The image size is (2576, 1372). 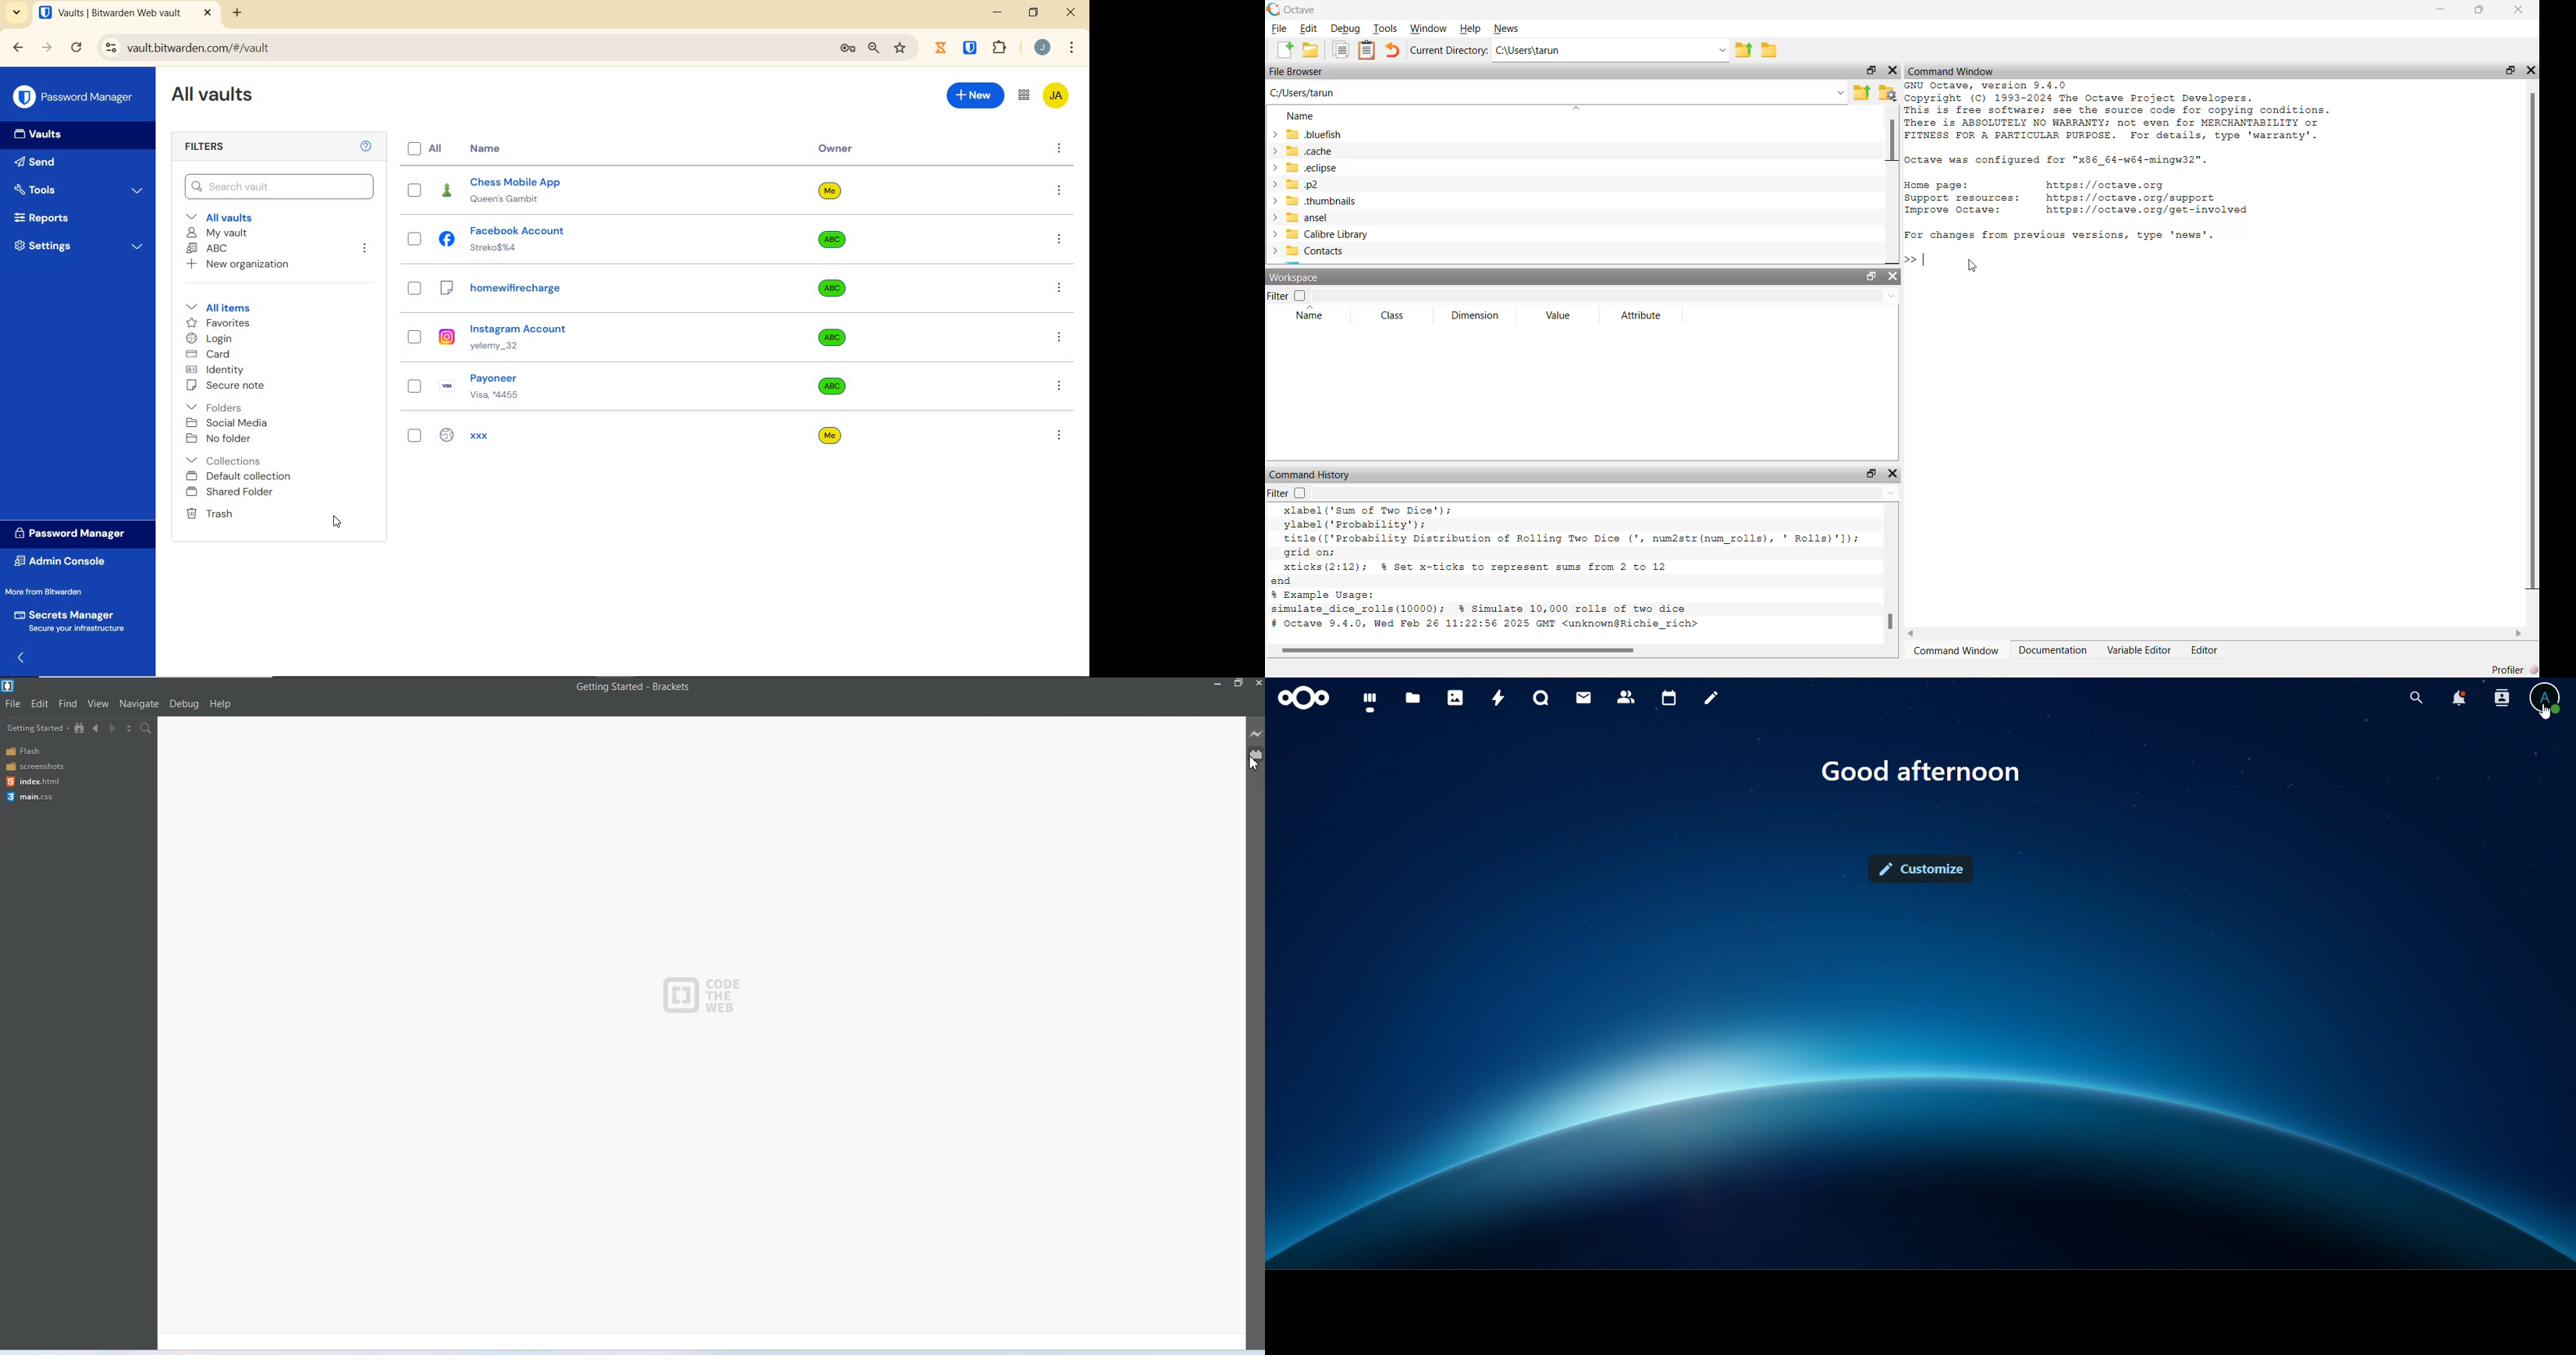 I want to click on Password Manager, so click(x=77, y=533).